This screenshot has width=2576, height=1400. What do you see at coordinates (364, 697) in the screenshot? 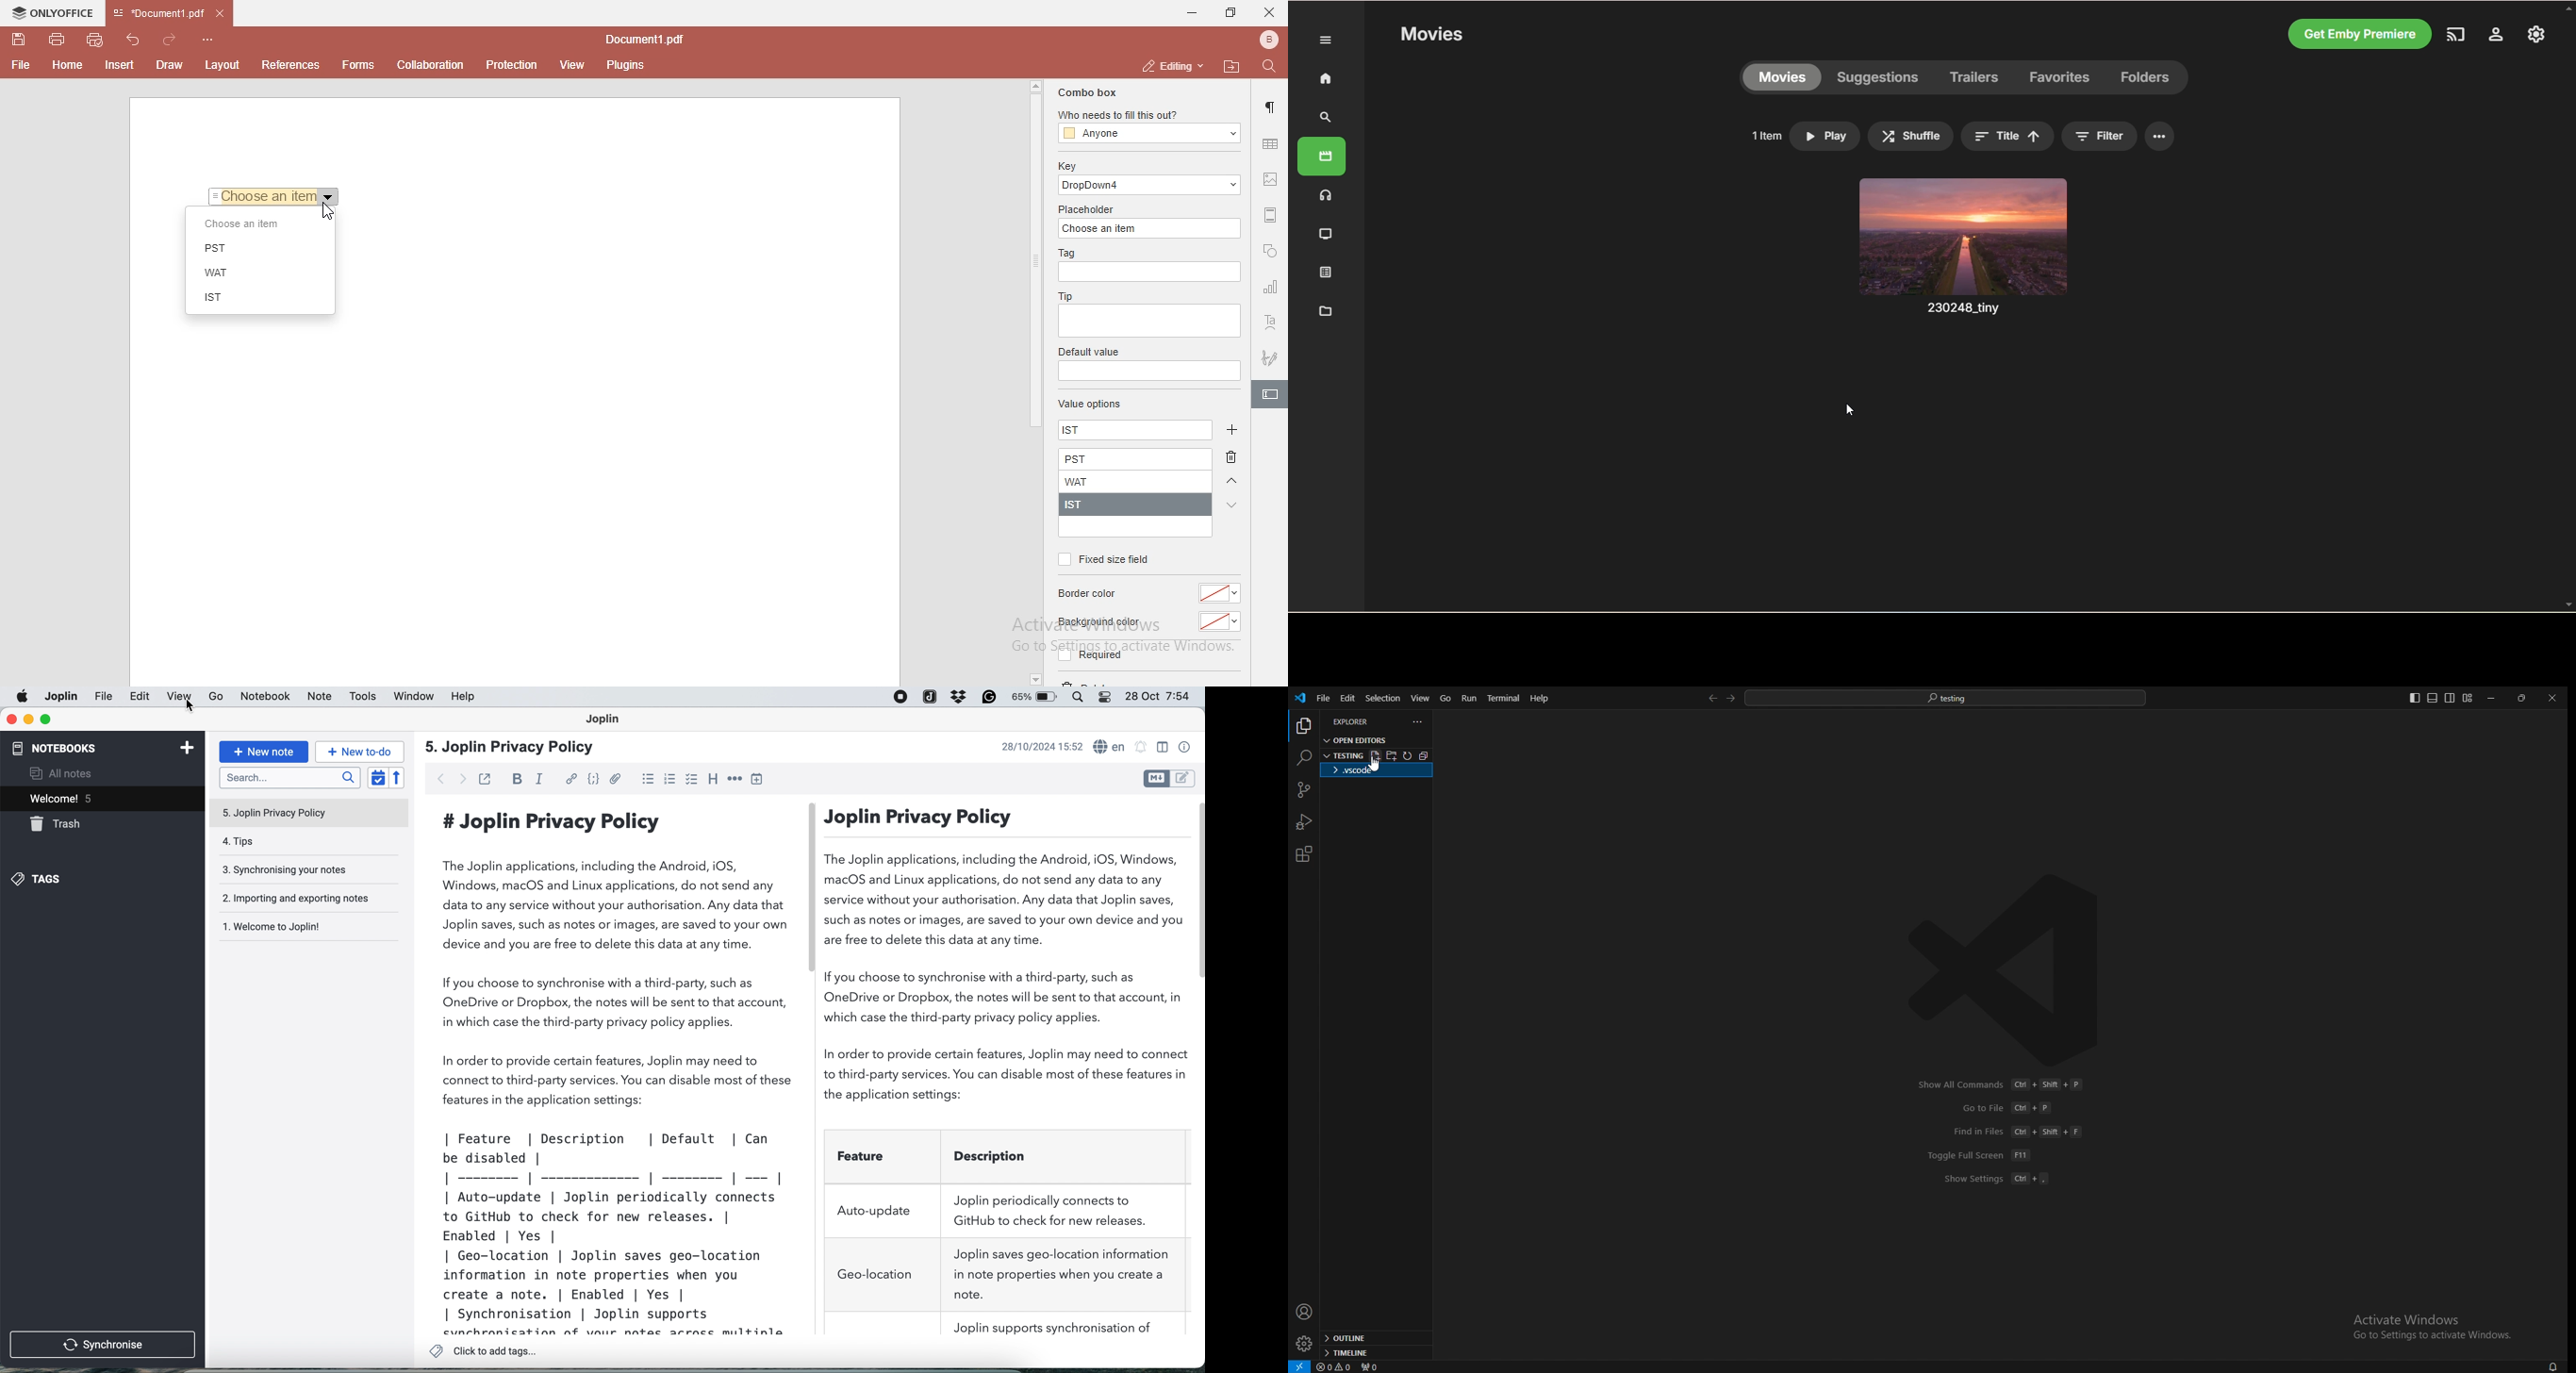
I see `tools` at bounding box center [364, 697].